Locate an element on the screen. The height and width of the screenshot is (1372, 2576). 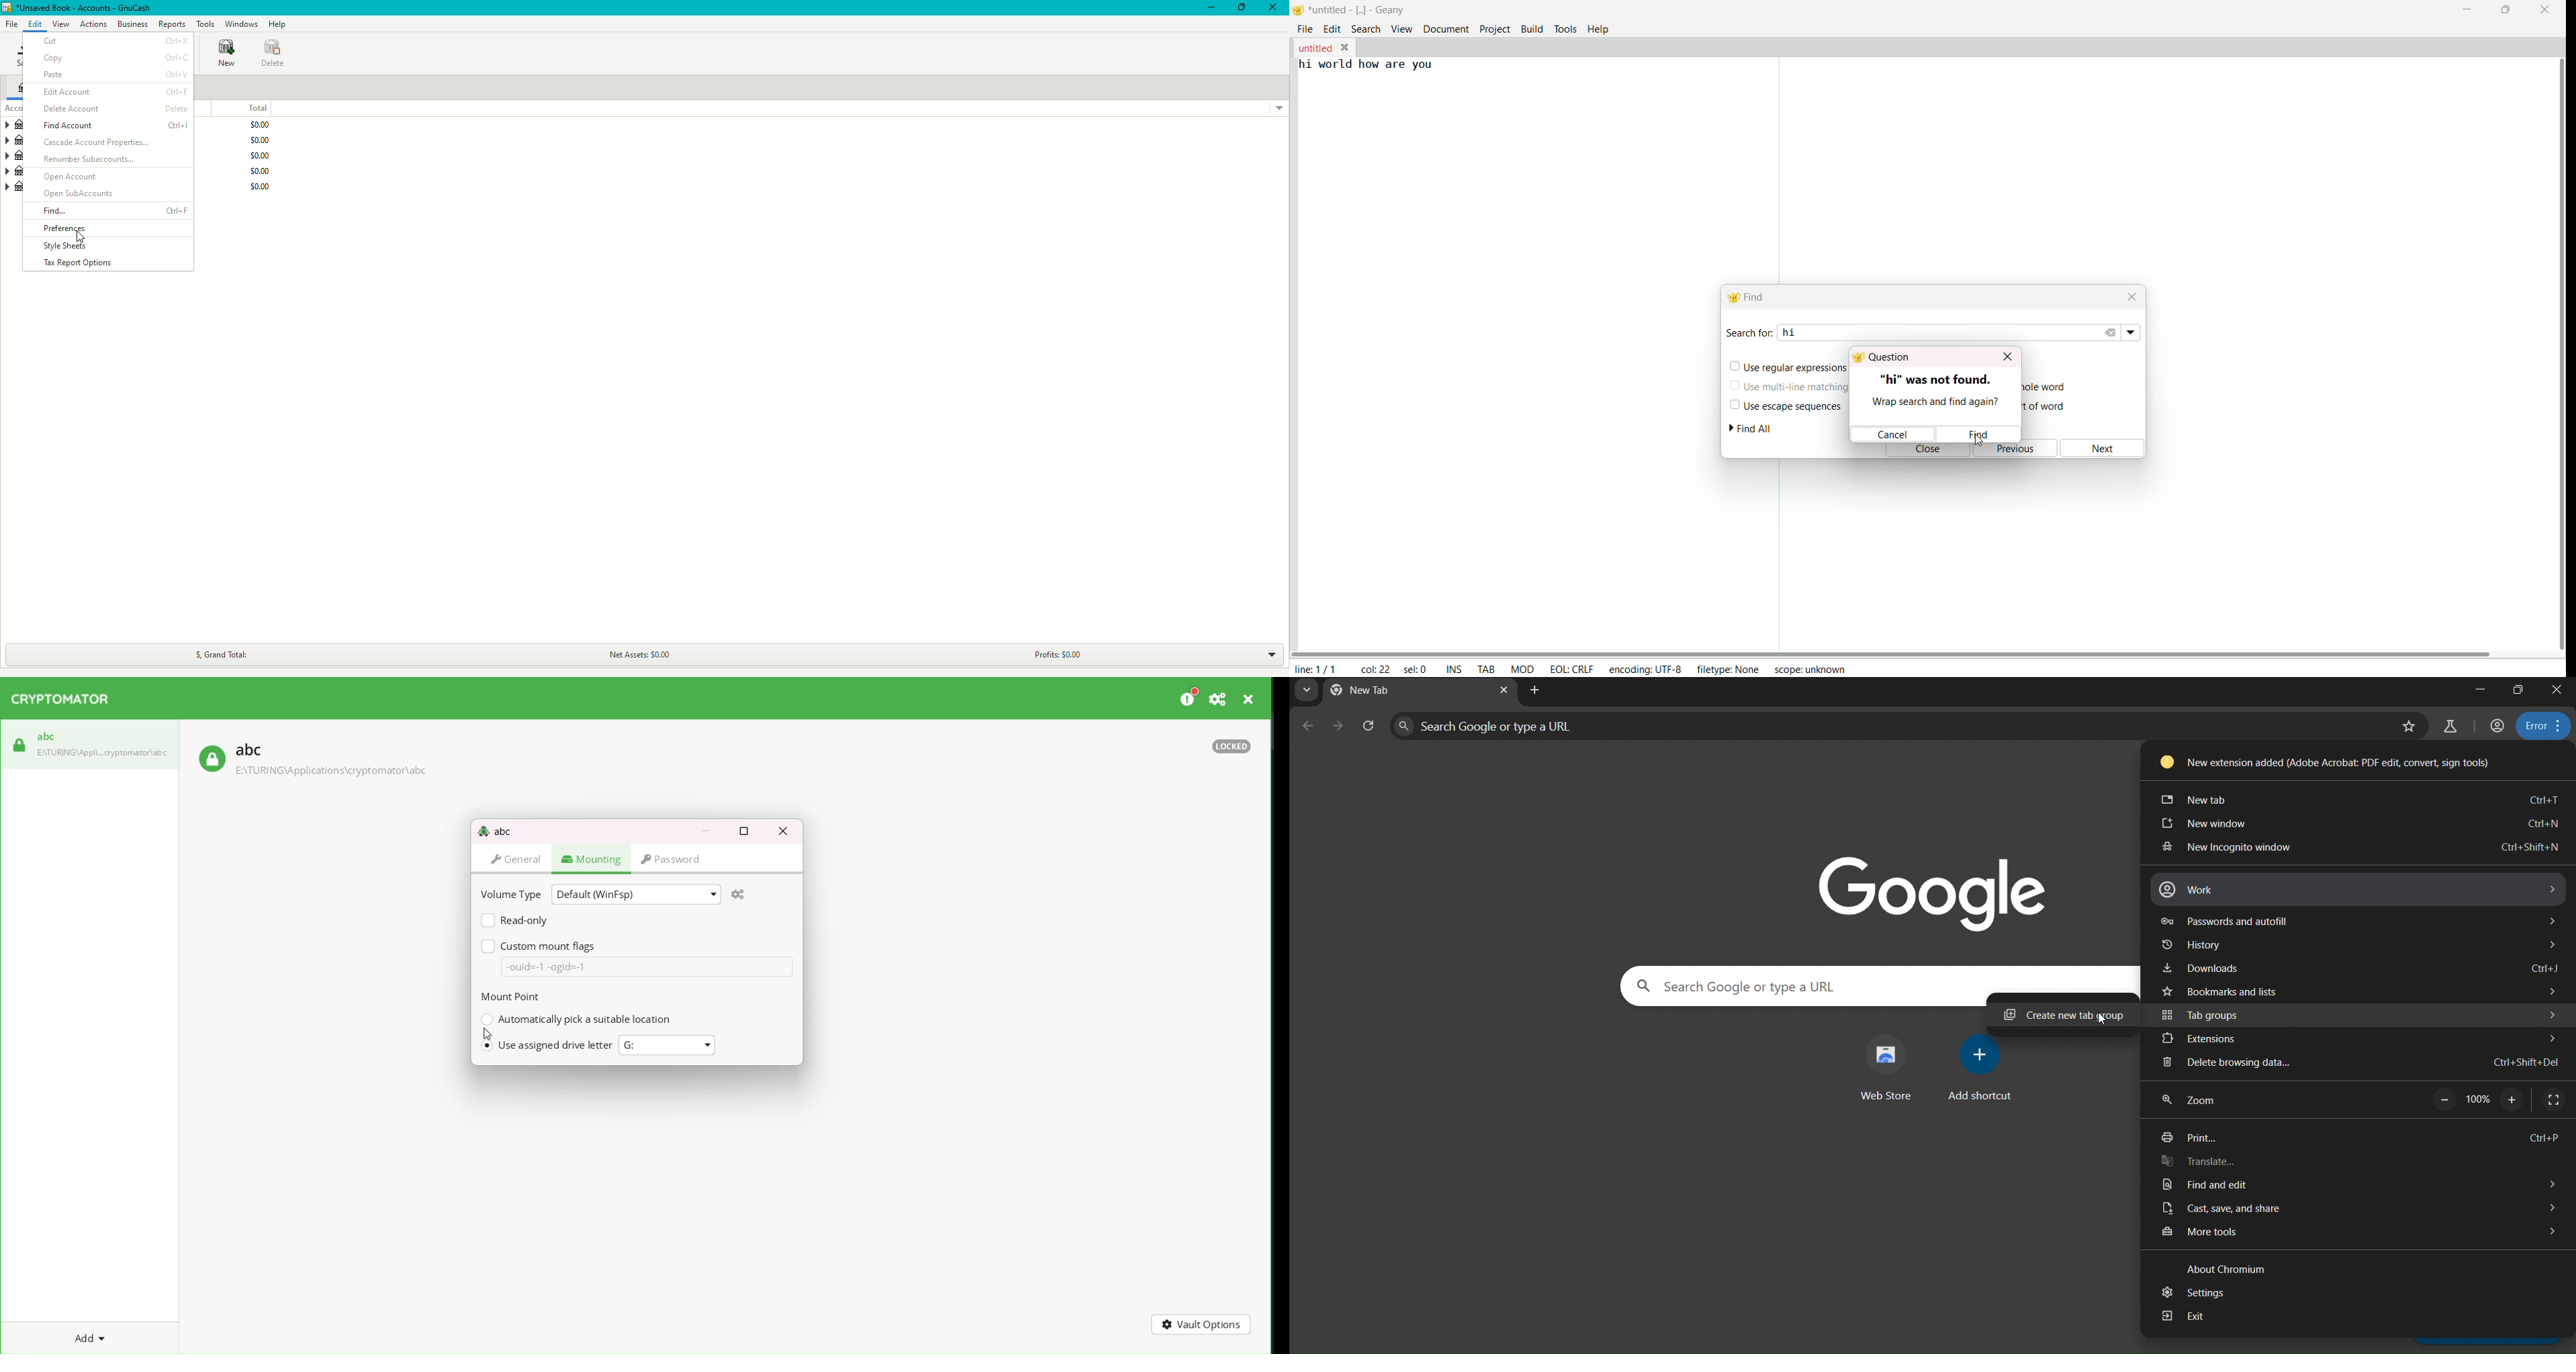
file is located at coordinates (1303, 28).